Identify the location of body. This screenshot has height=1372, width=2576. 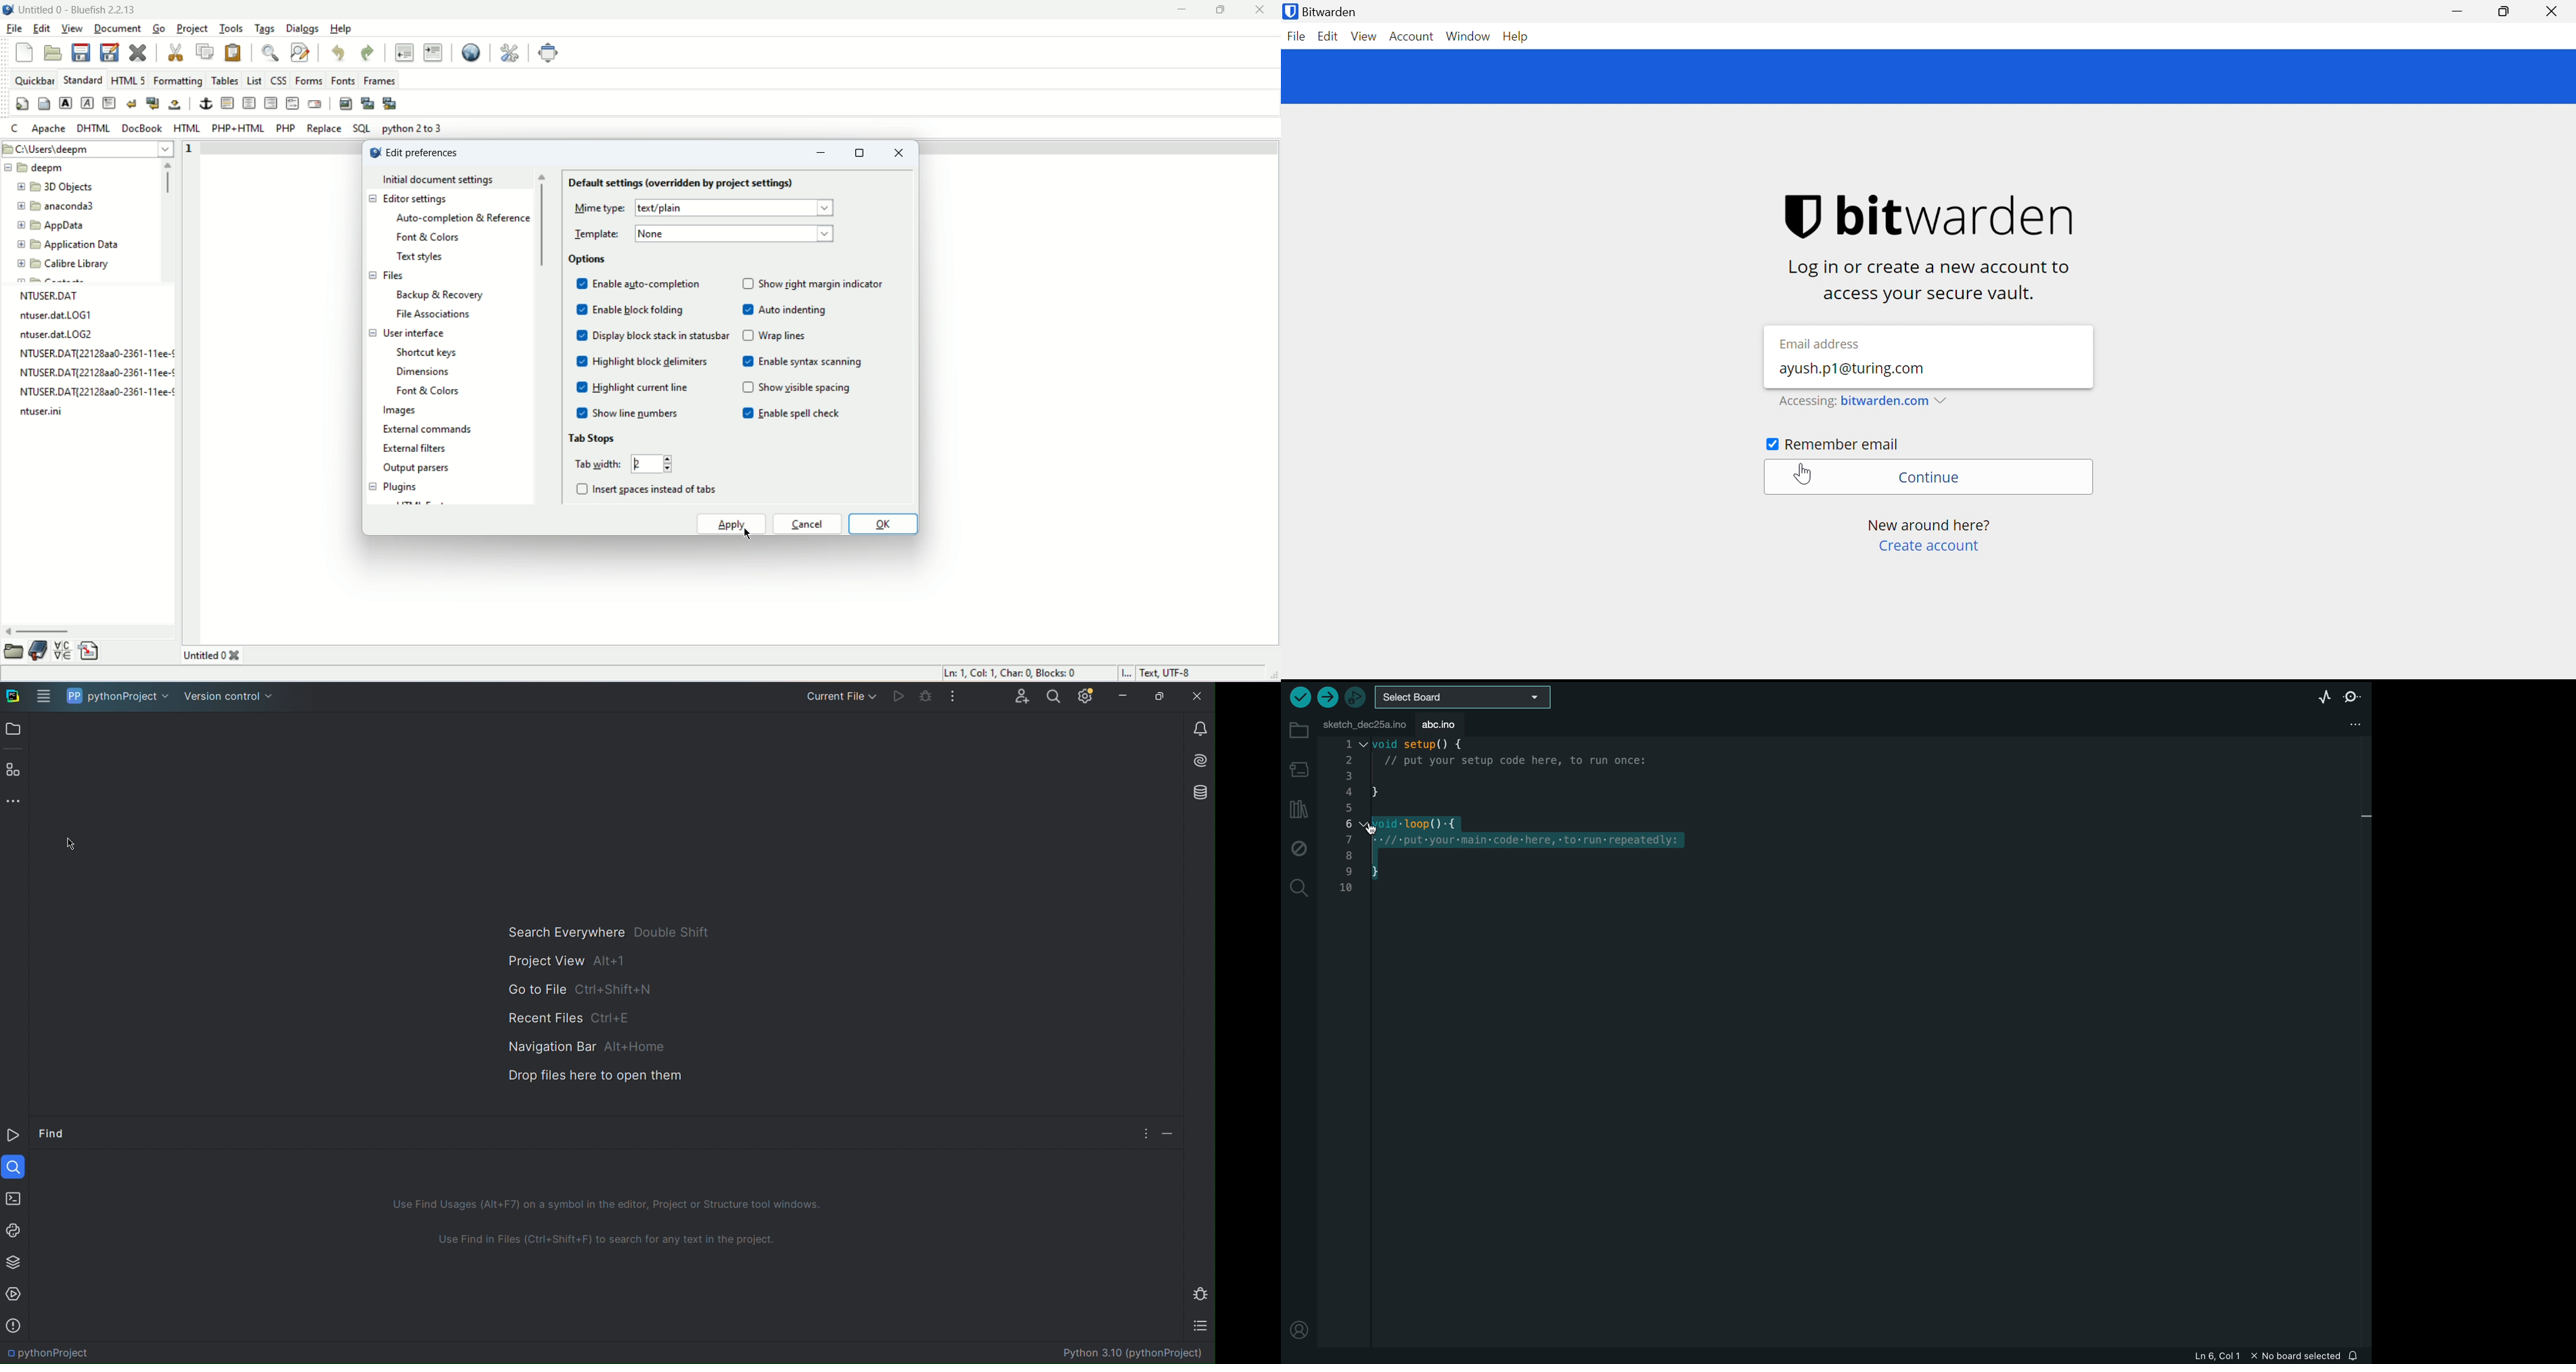
(45, 103).